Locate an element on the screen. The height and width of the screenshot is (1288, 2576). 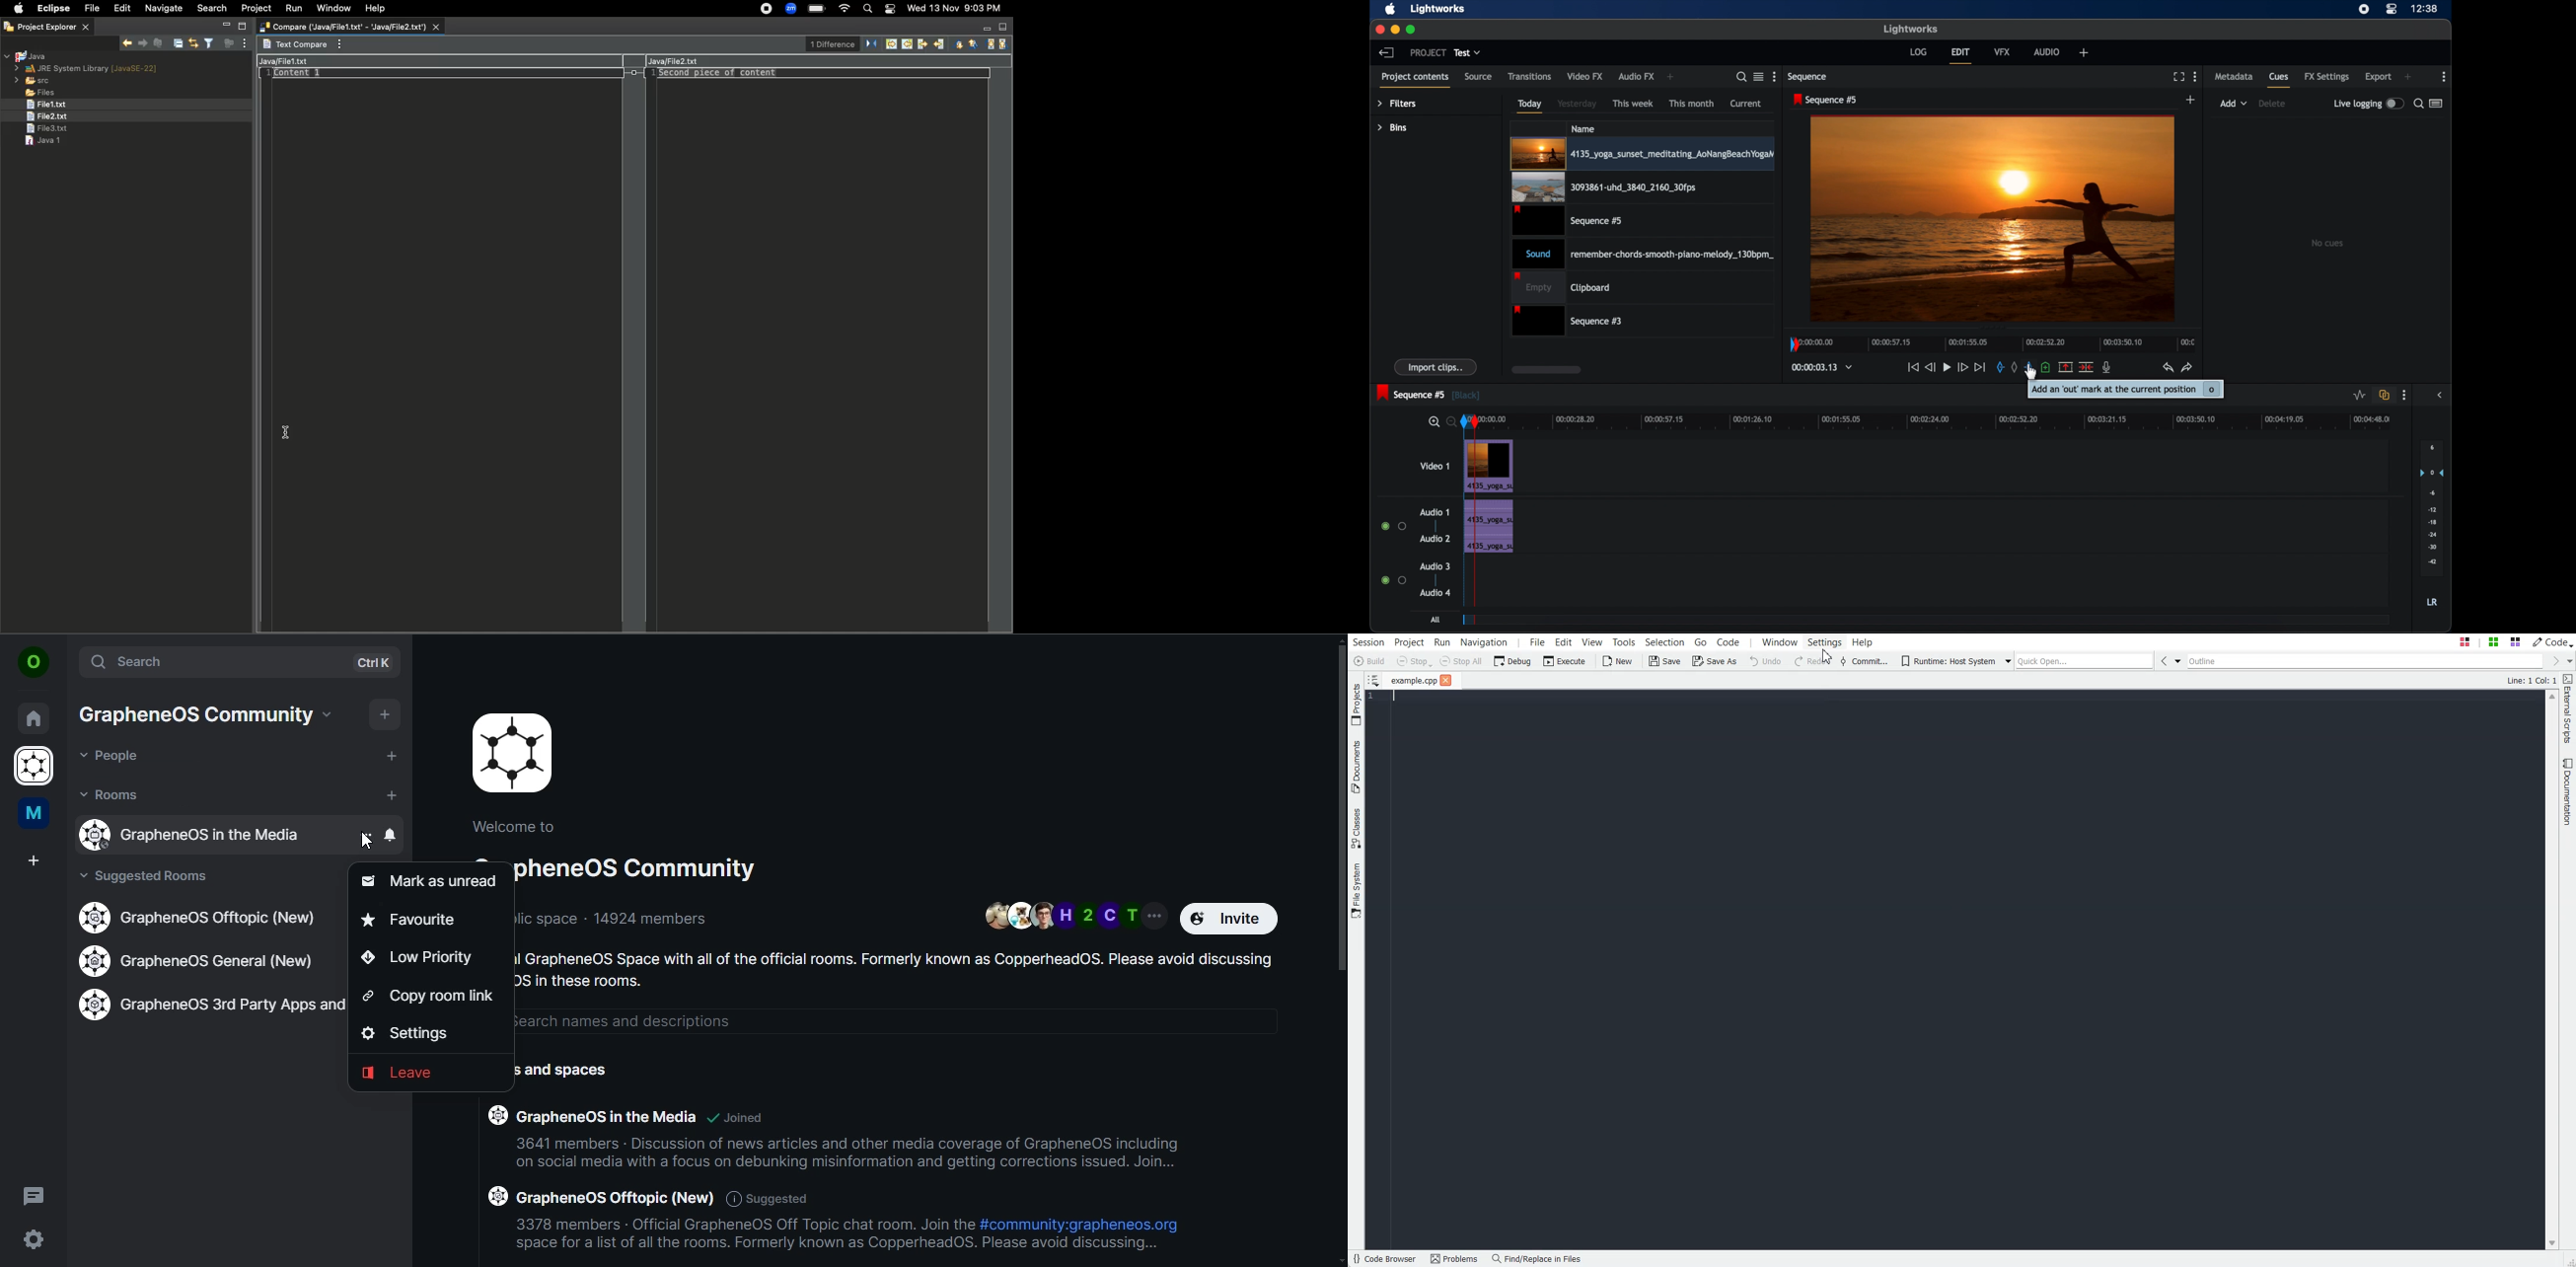
back is located at coordinates (1388, 53).